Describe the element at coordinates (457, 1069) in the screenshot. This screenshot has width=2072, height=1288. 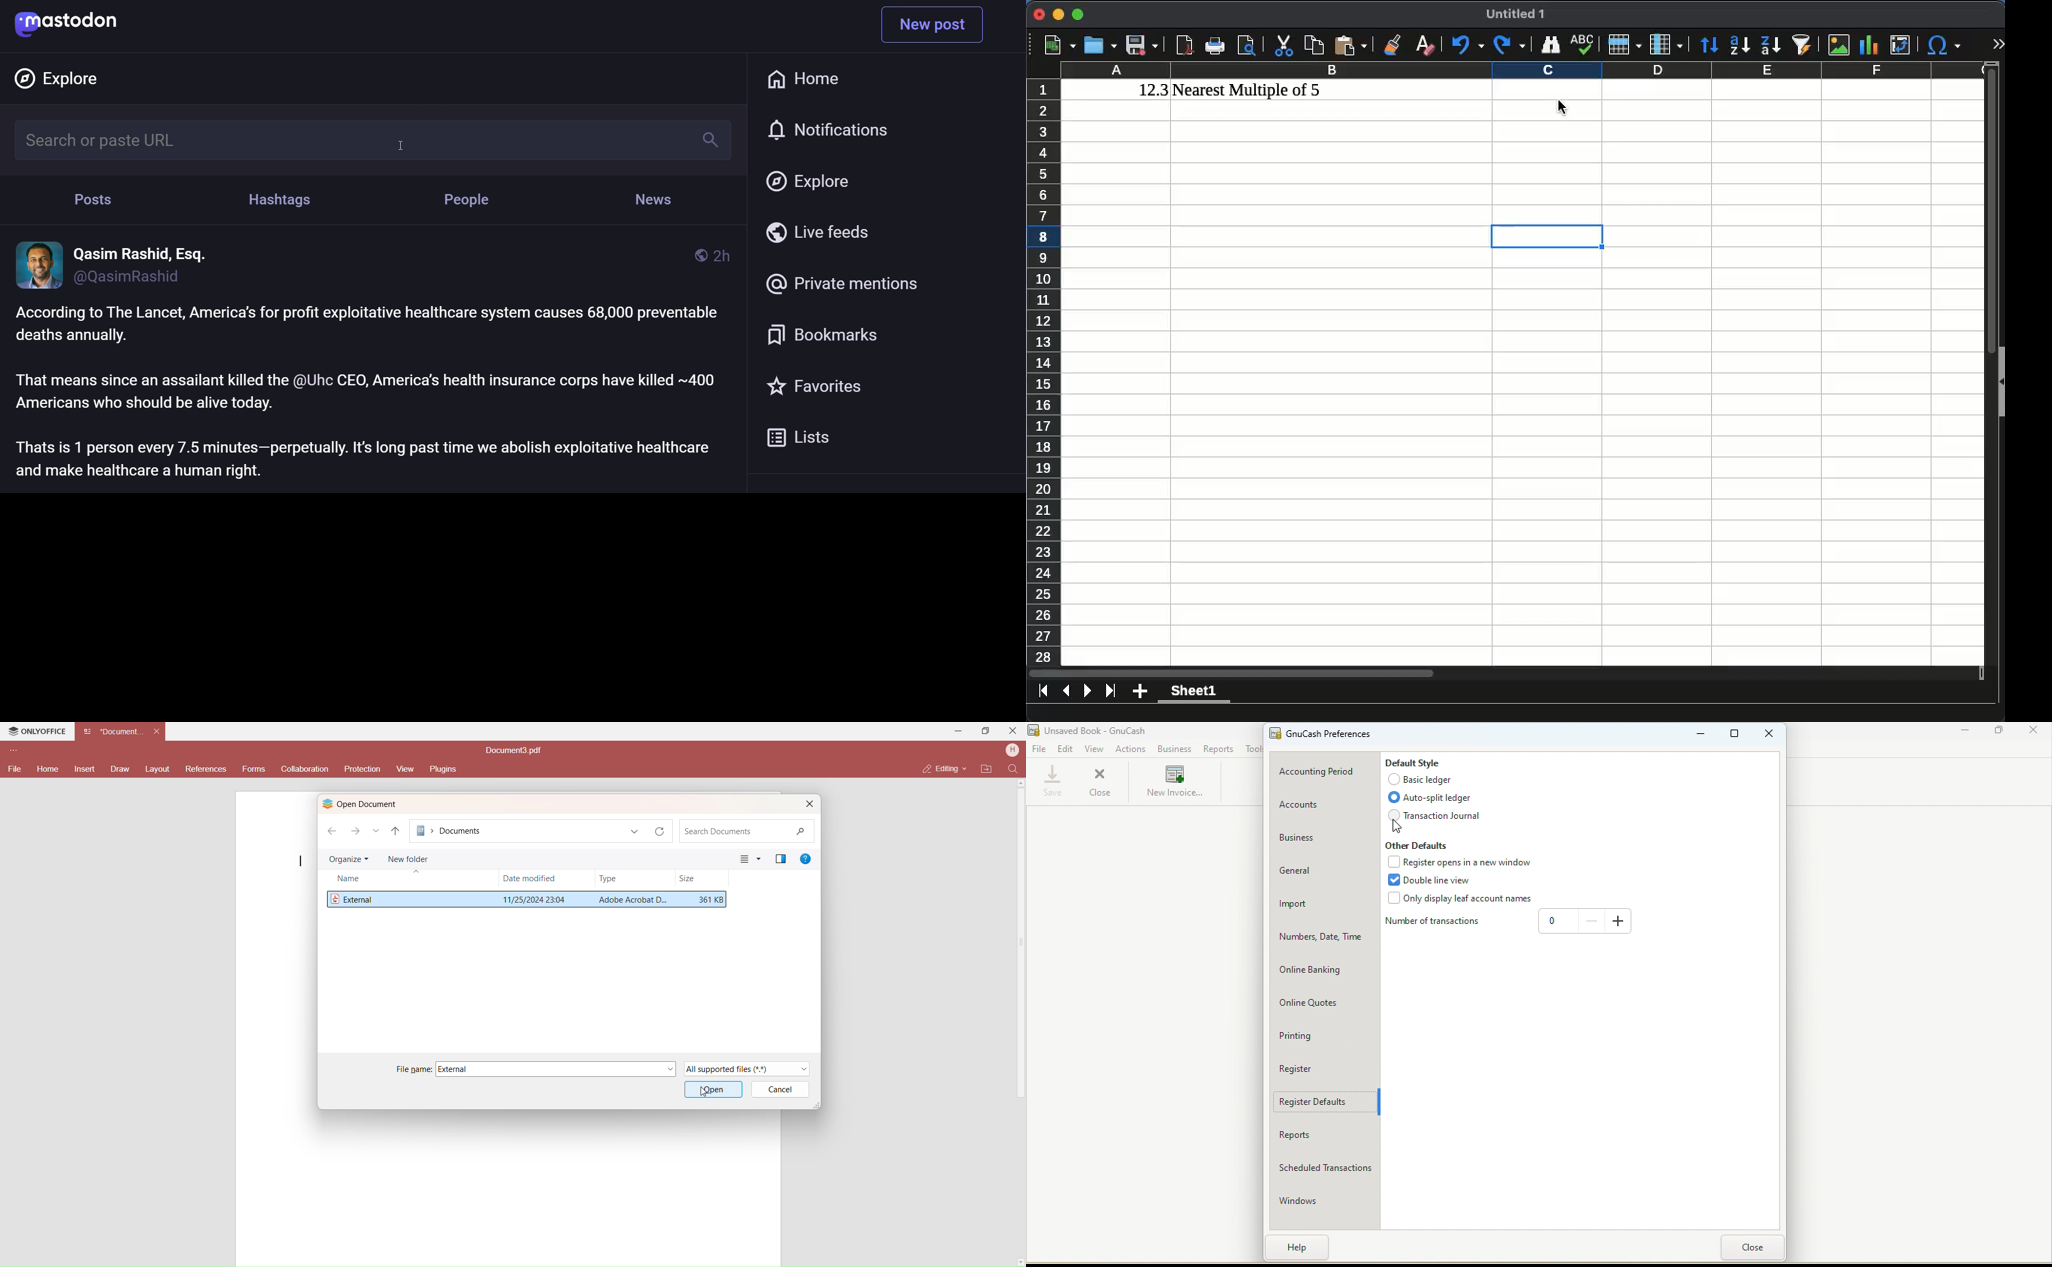
I see `Selected File Name` at that location.